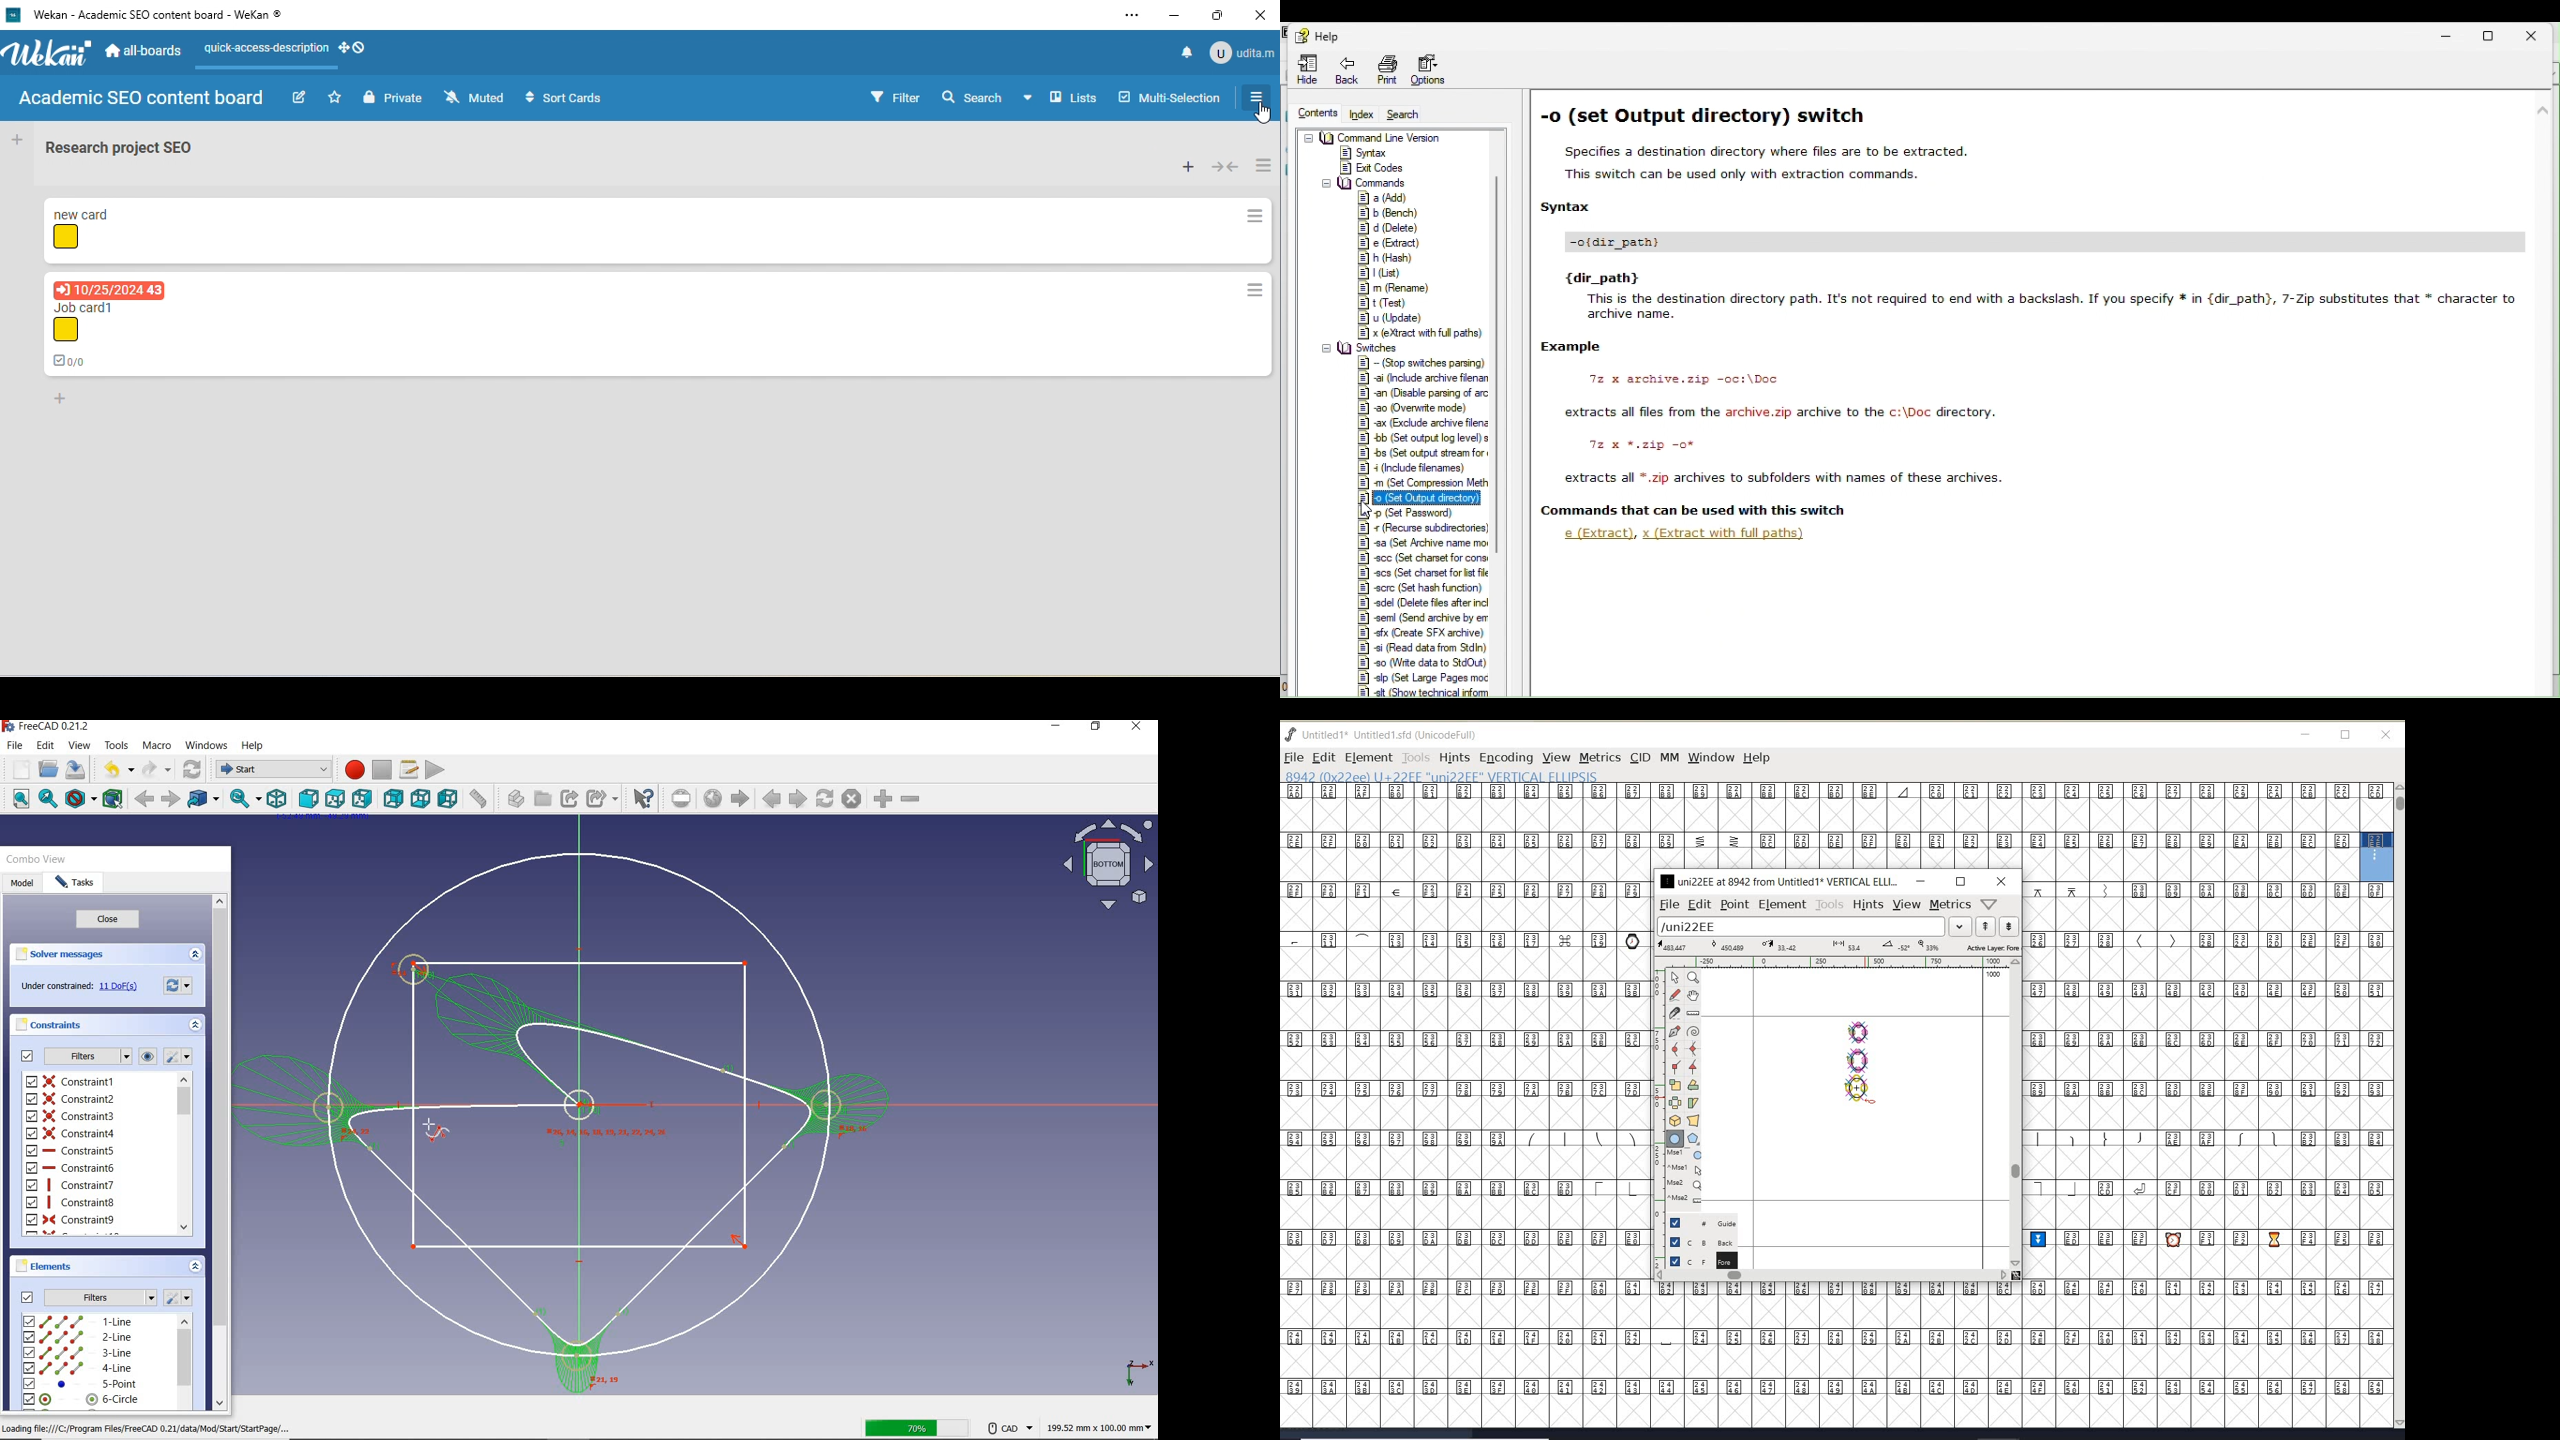  I want to click on reload, so click(177, 984).